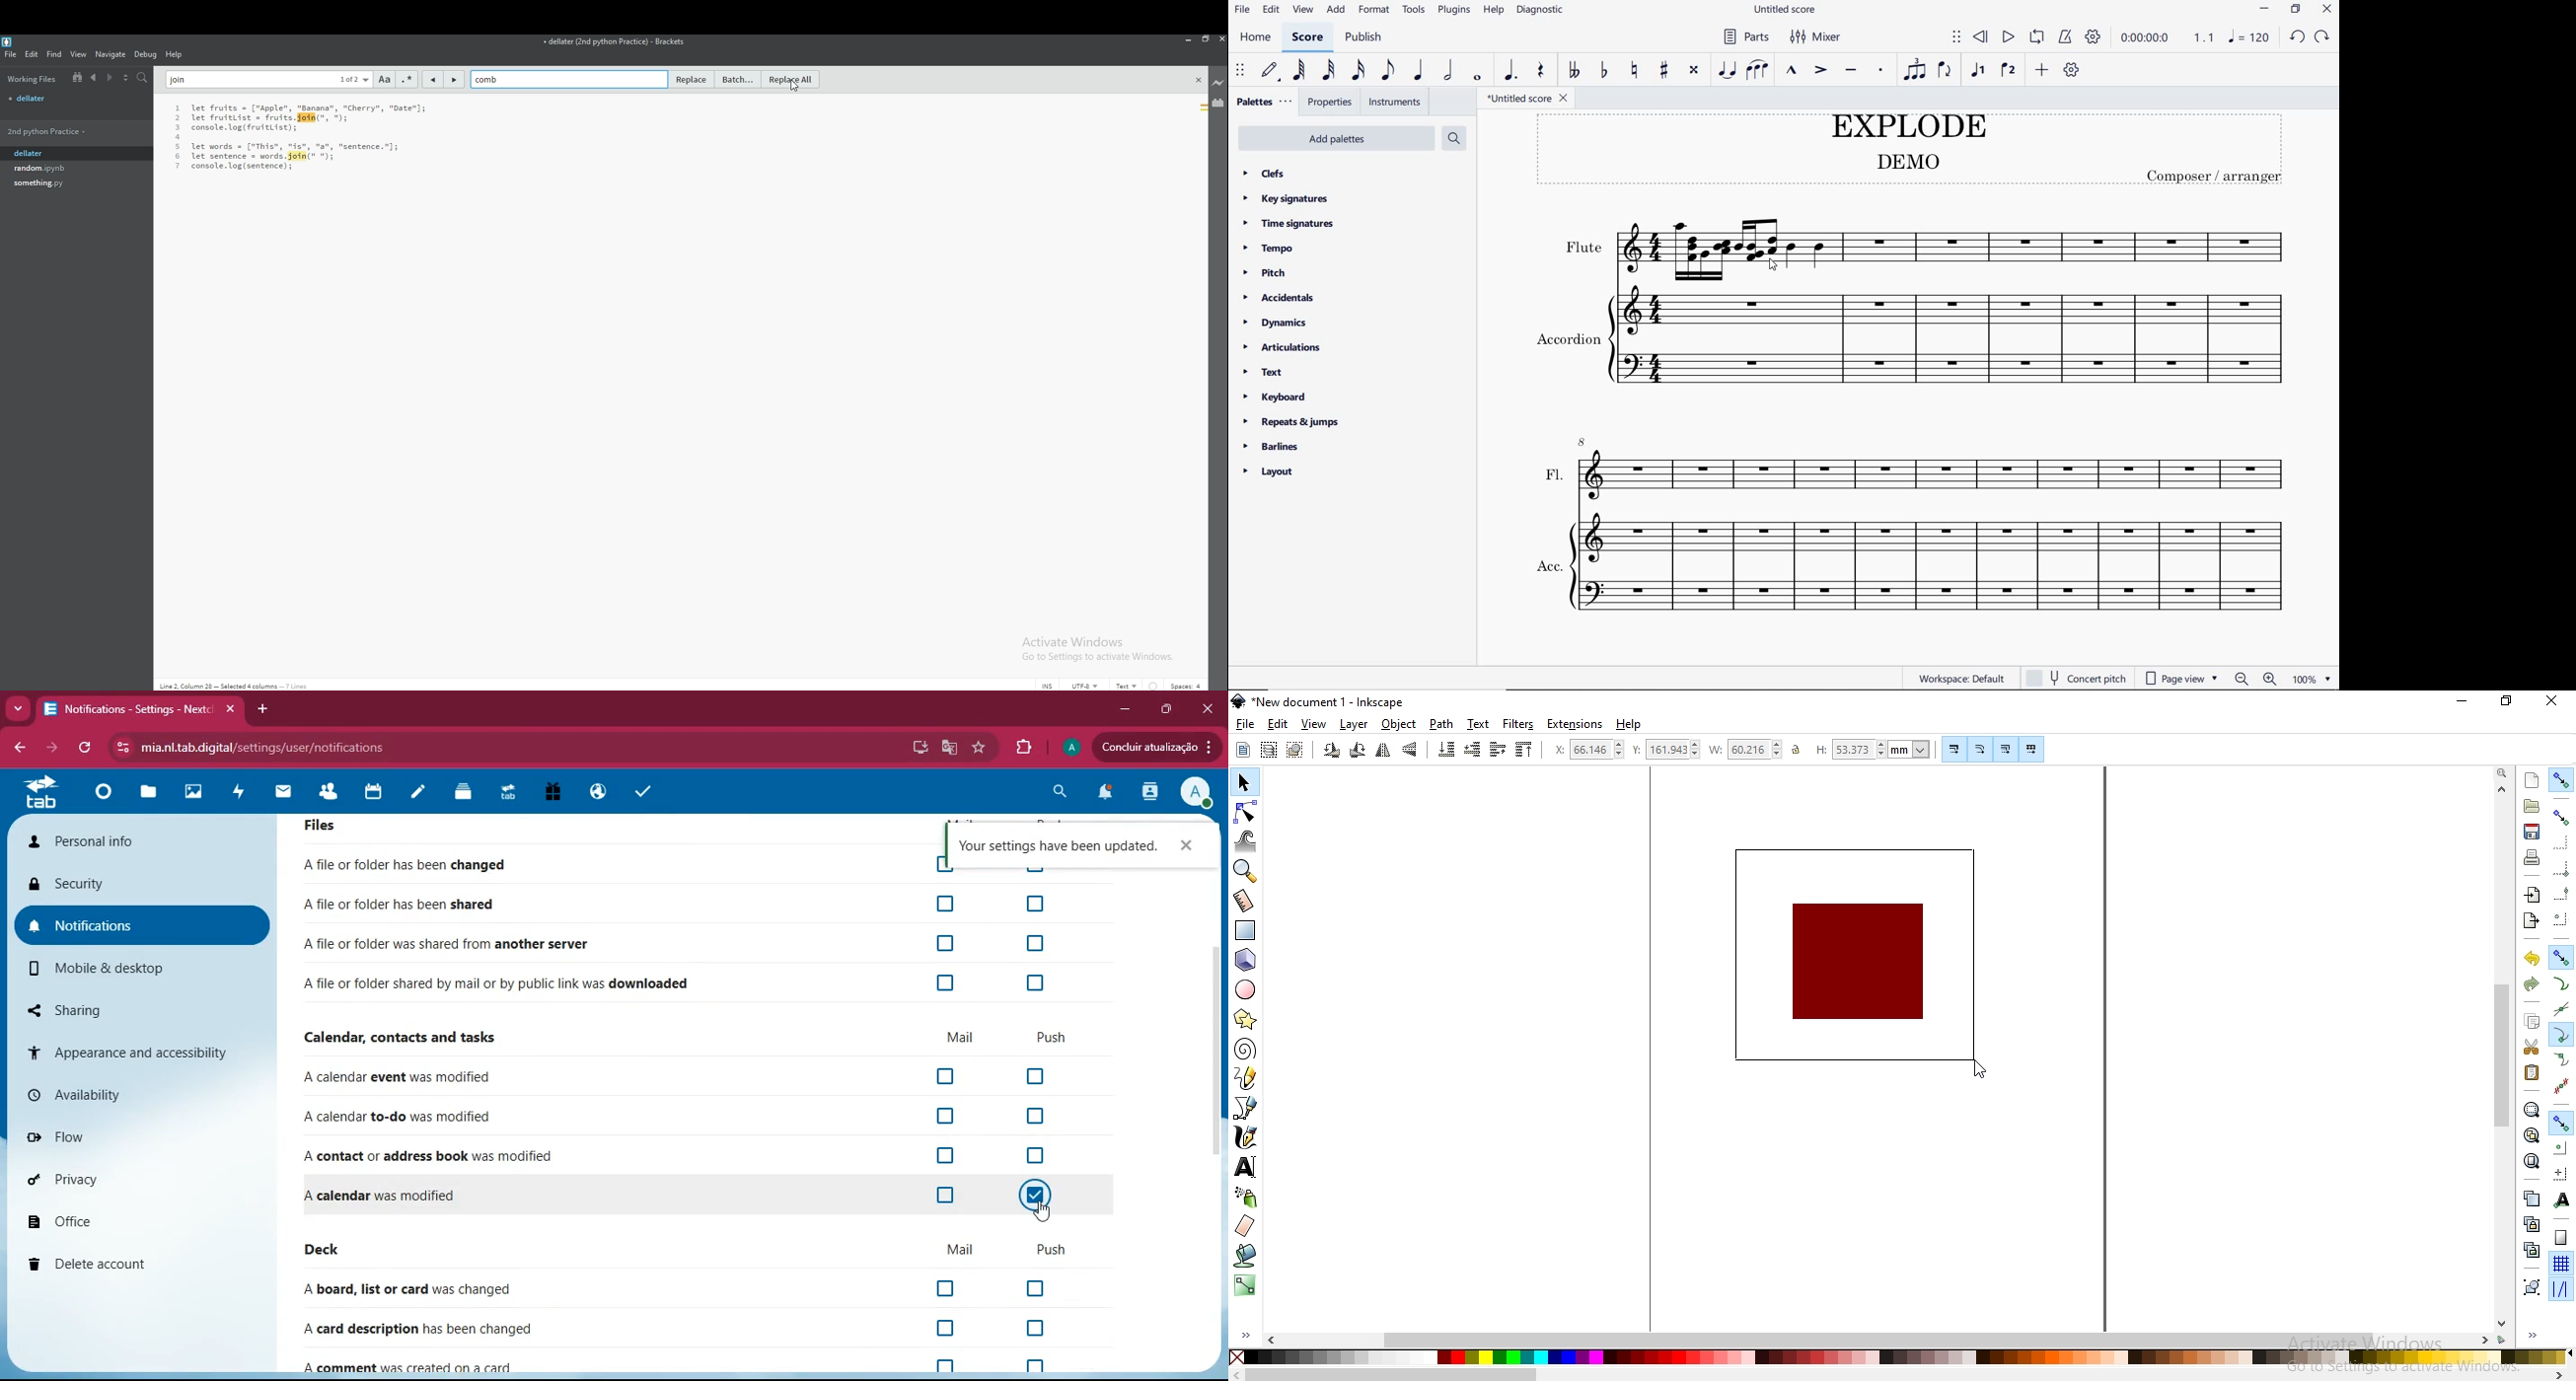 The width and height of the screenshot is (2576, 1400). Describe the element at coordinates (1198, 80) in the screenshot. I see `close` at that location.